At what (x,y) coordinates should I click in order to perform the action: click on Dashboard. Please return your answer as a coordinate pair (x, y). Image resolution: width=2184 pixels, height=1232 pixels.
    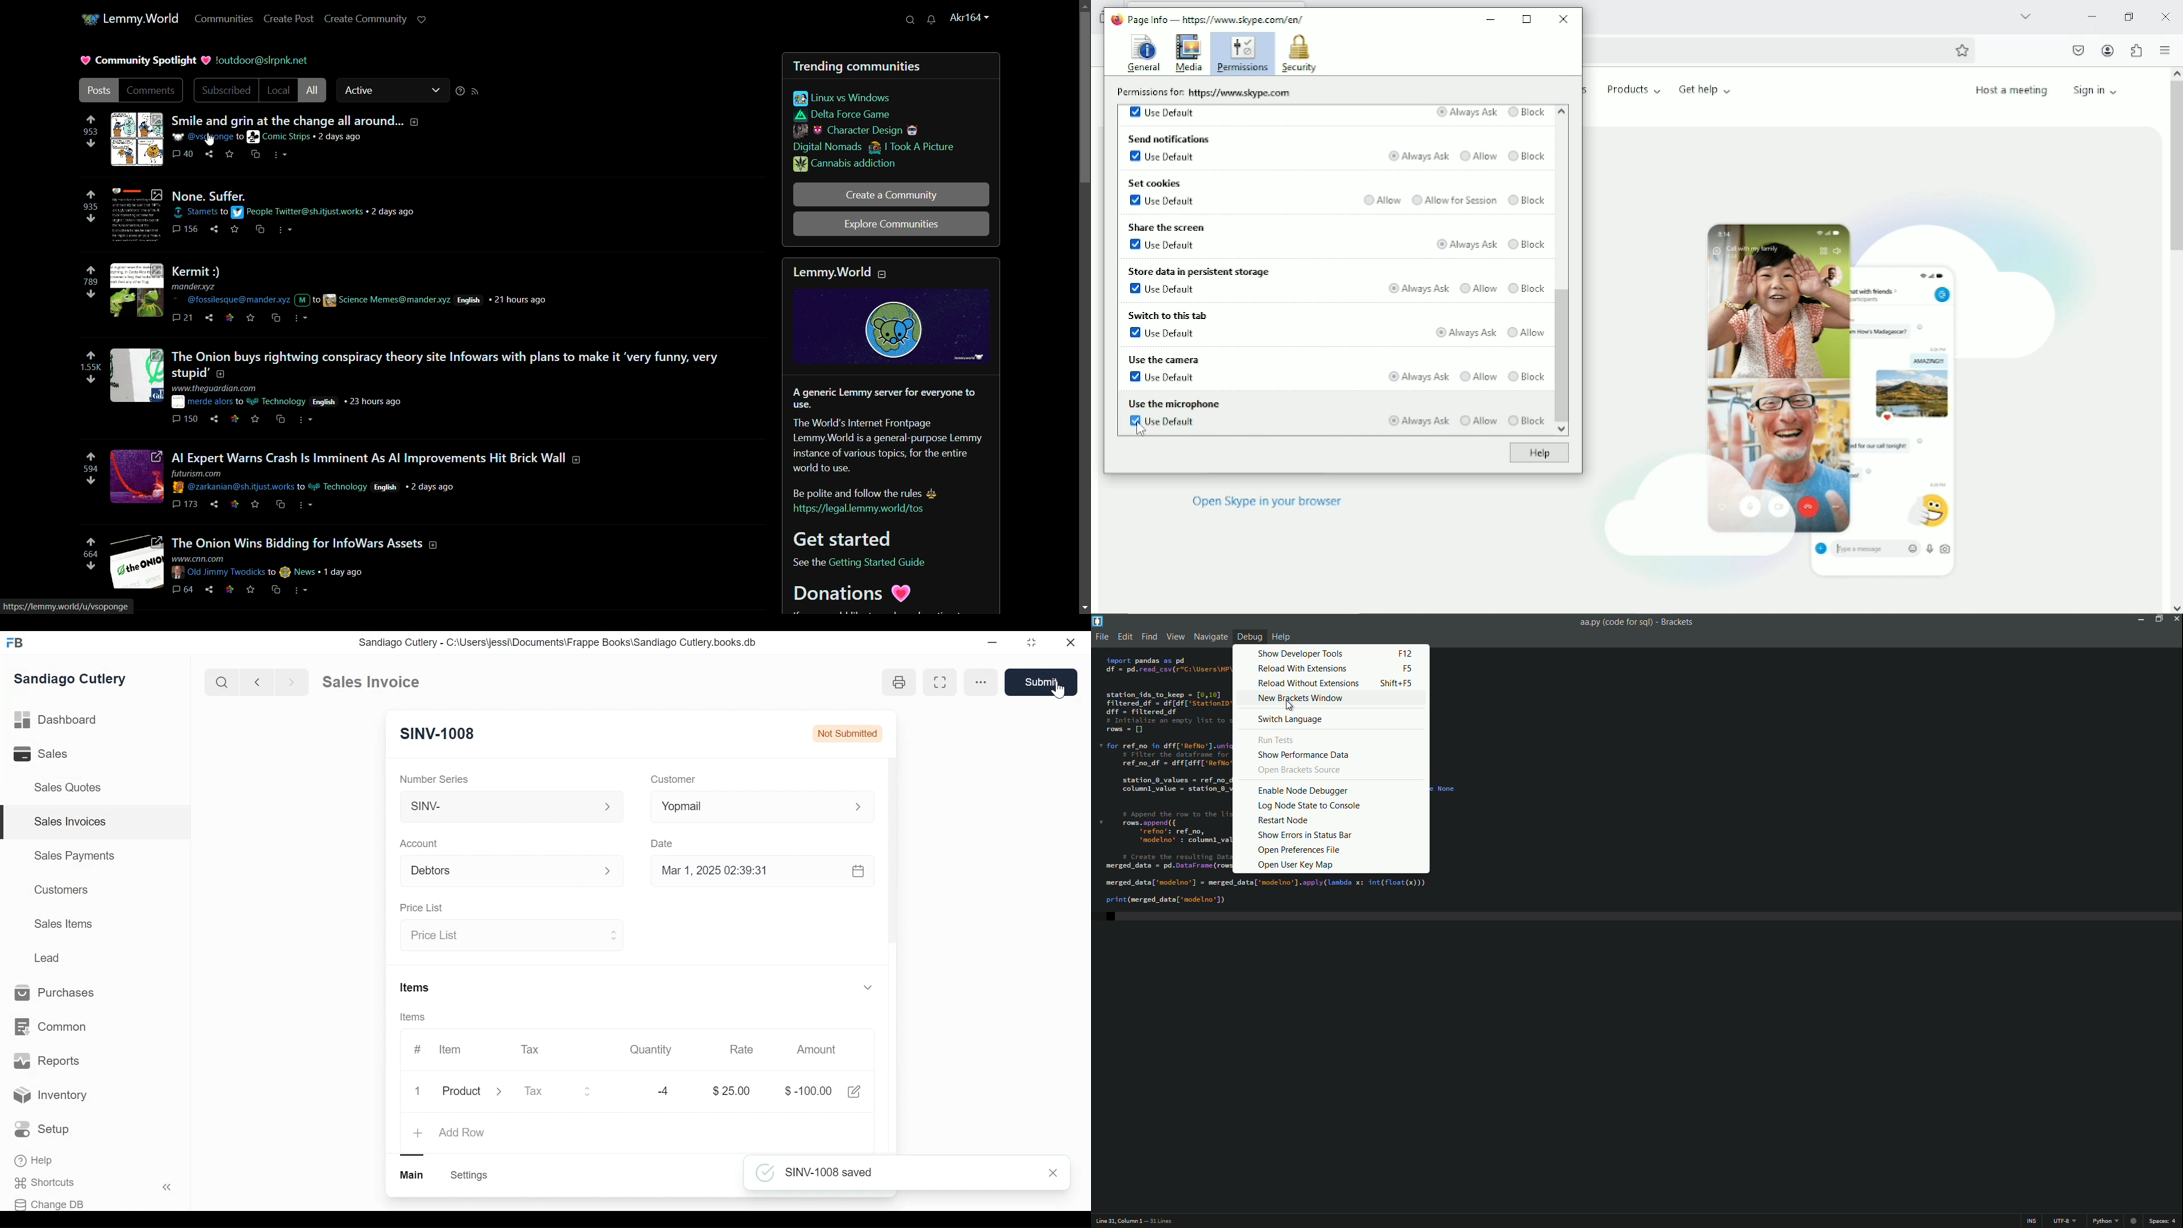
    Looking at the image, I should click on (55, 720).